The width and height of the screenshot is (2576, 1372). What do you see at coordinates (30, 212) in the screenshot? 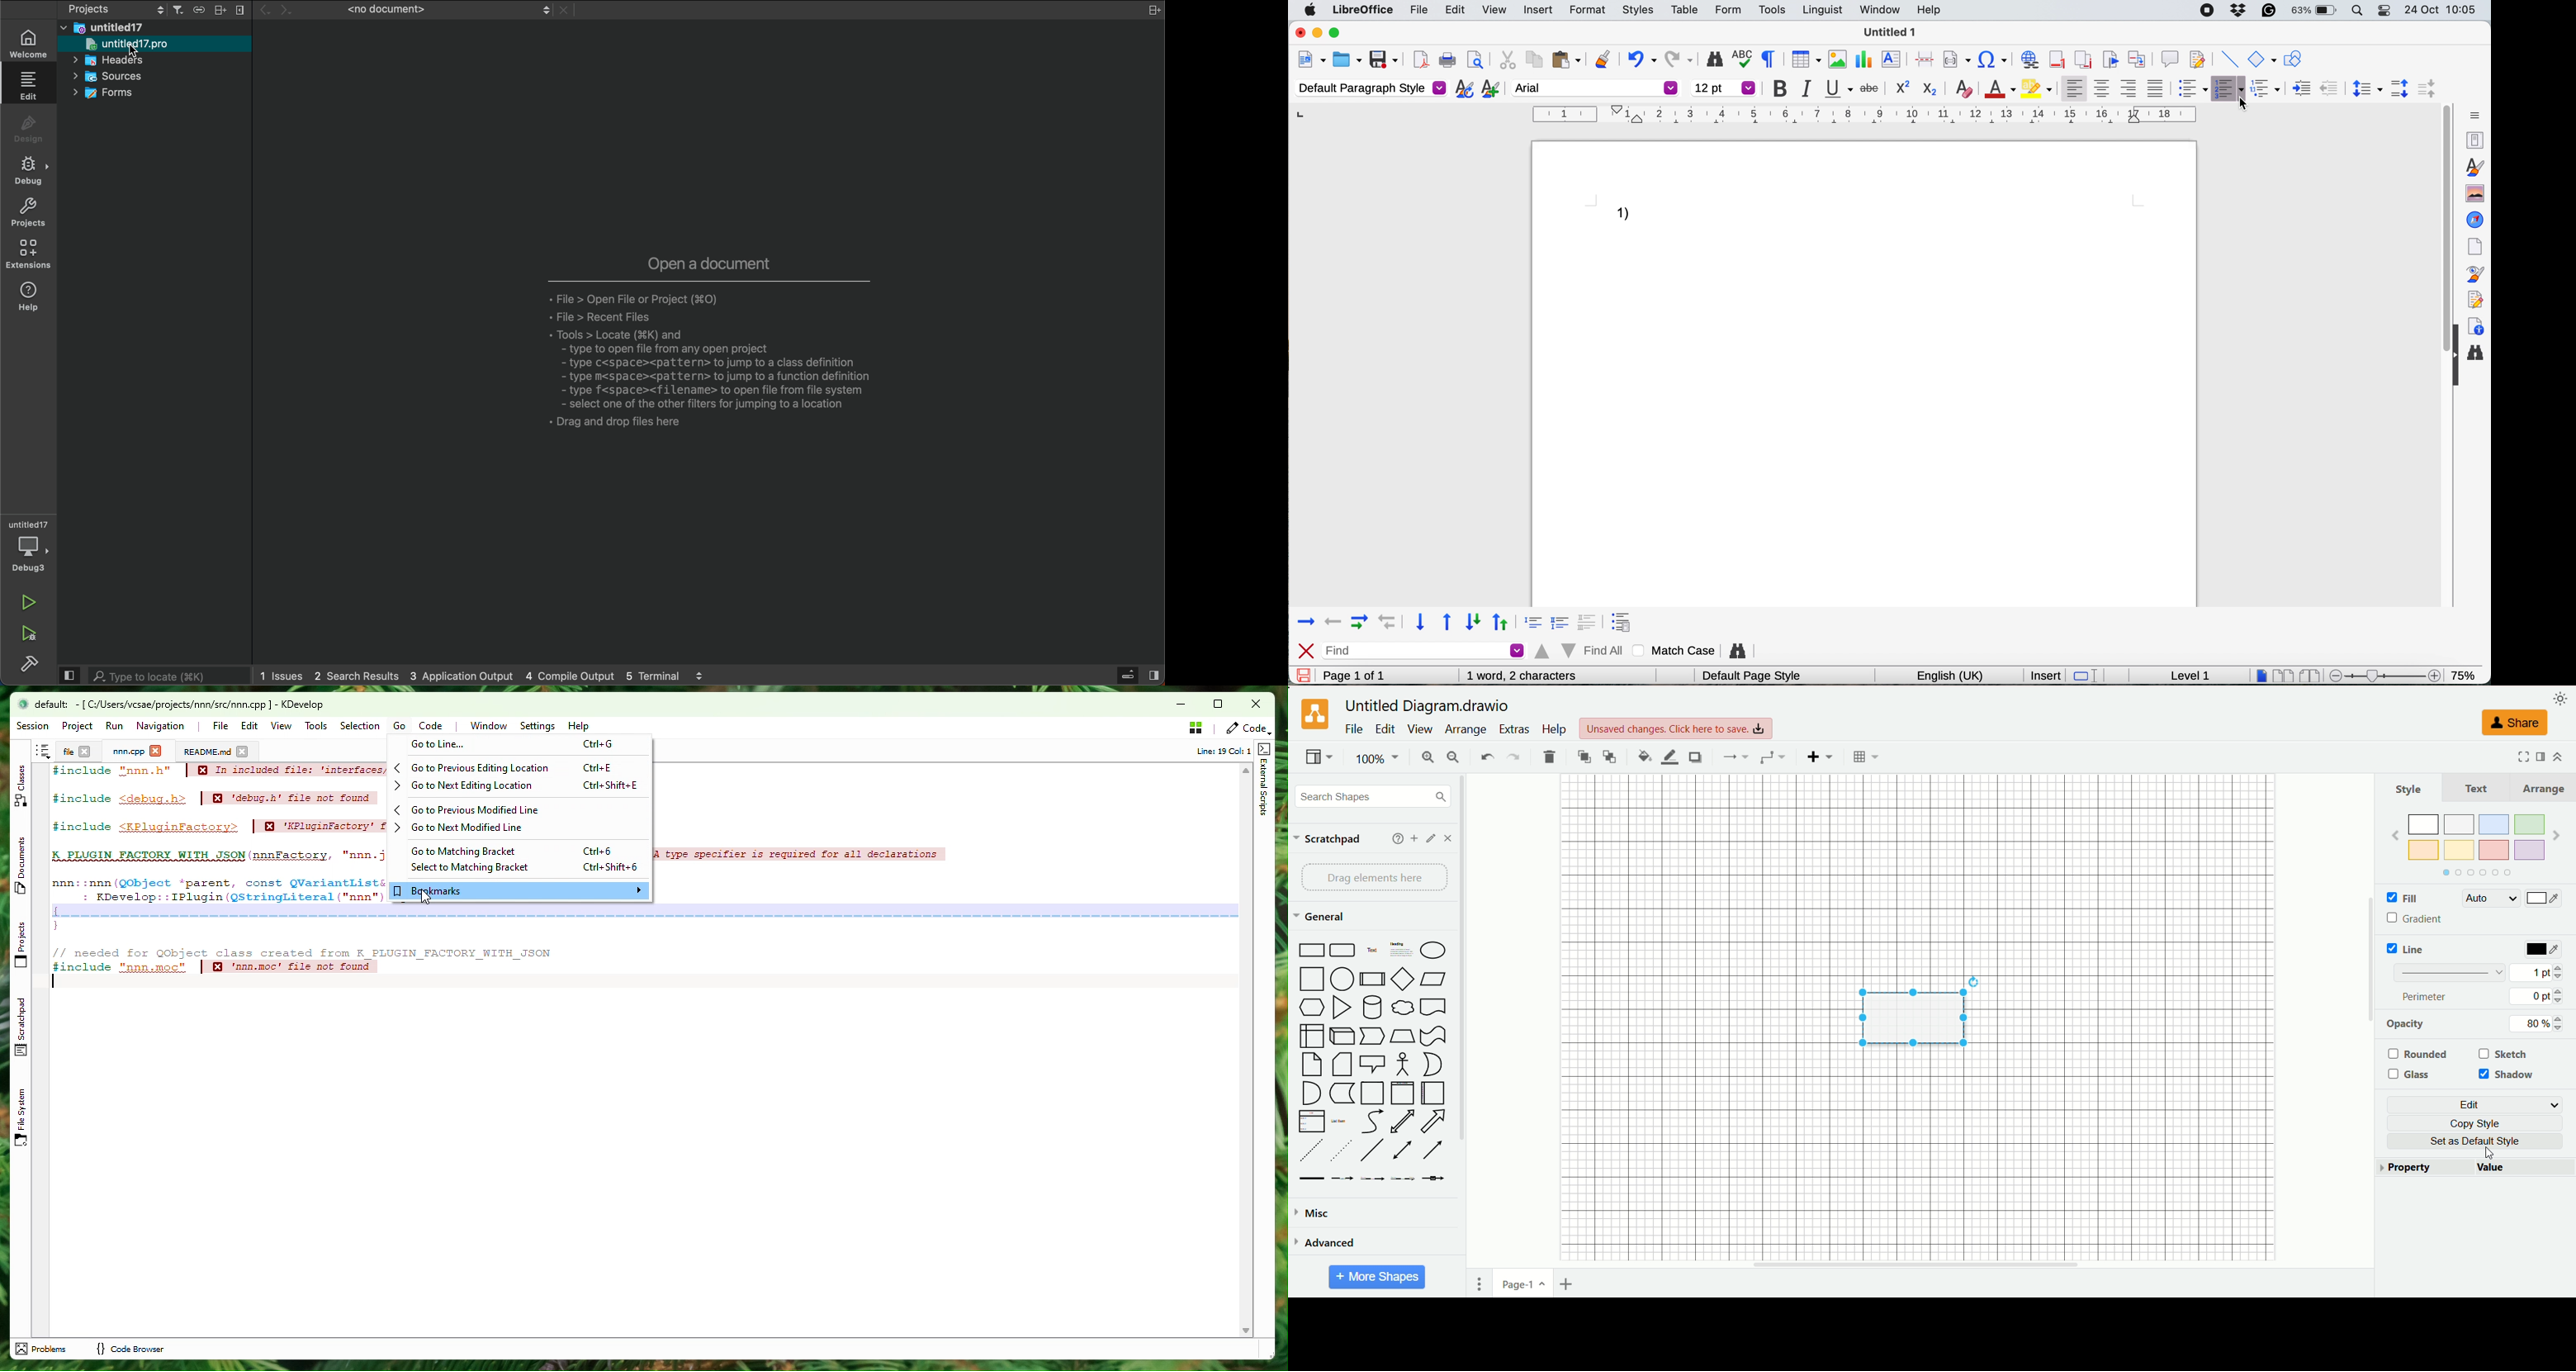
I see `projects` at bounding box center [30, 212].